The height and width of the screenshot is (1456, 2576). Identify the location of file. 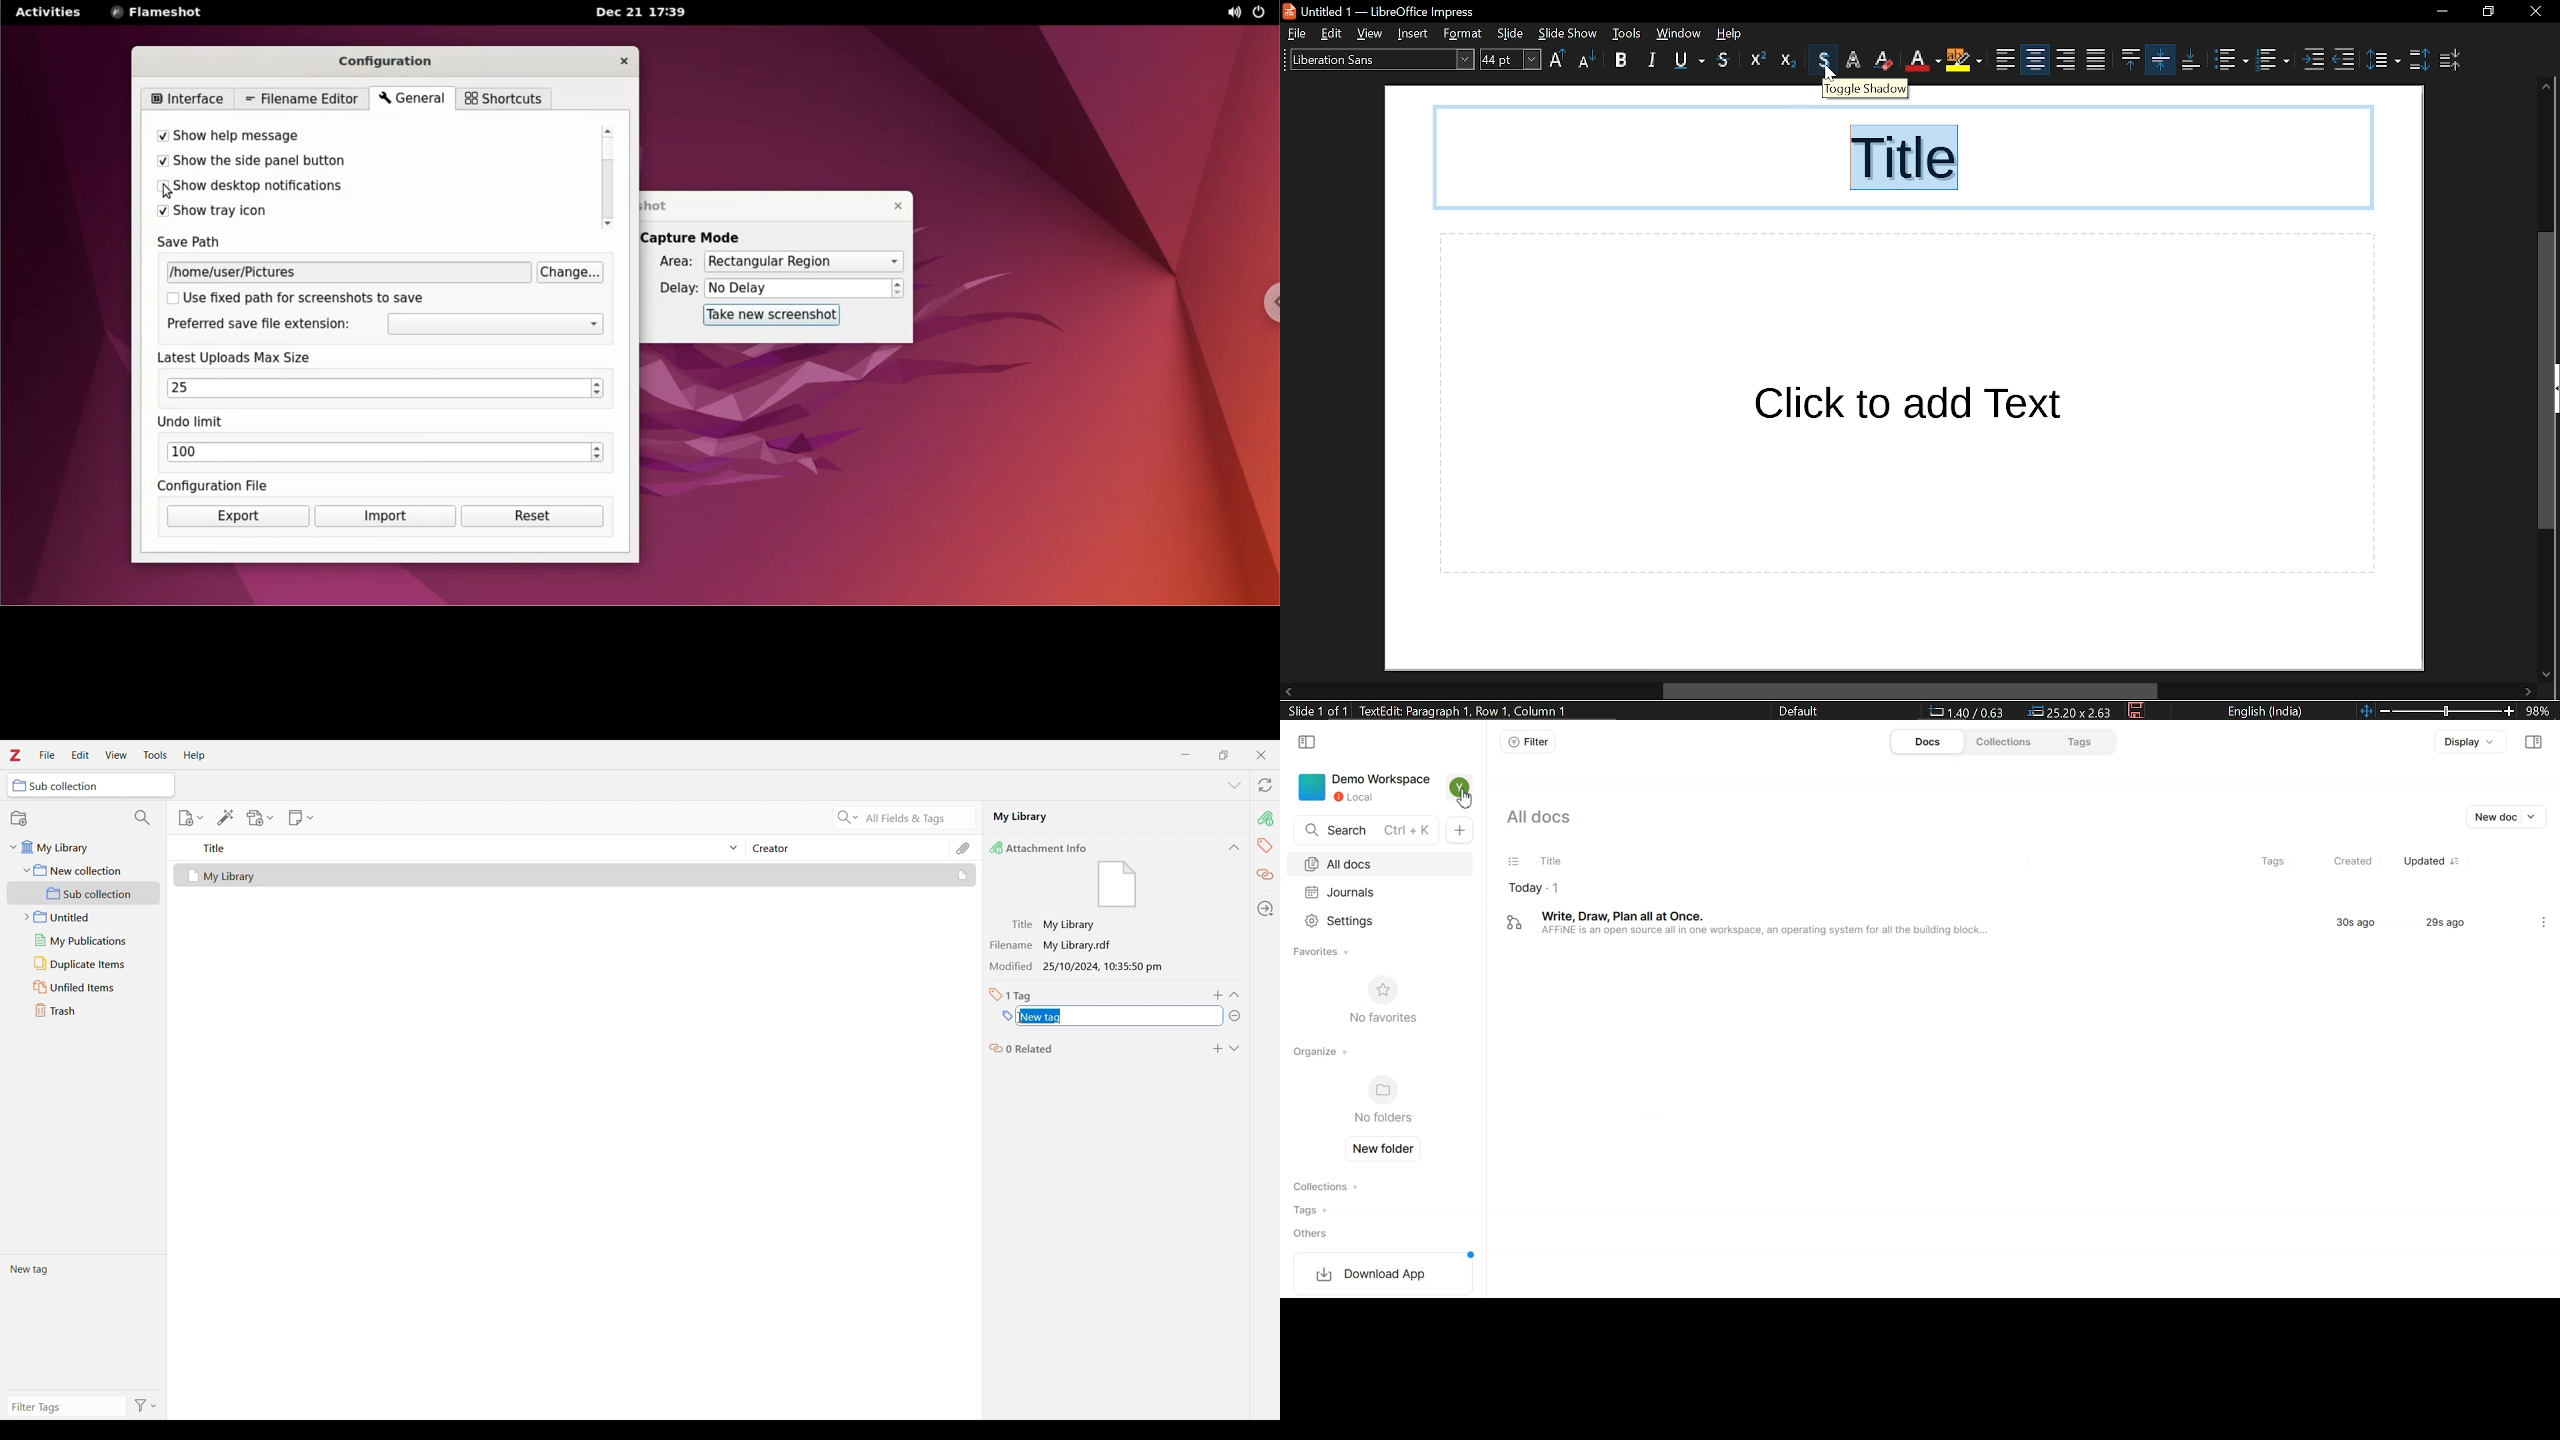
(1296, 33).